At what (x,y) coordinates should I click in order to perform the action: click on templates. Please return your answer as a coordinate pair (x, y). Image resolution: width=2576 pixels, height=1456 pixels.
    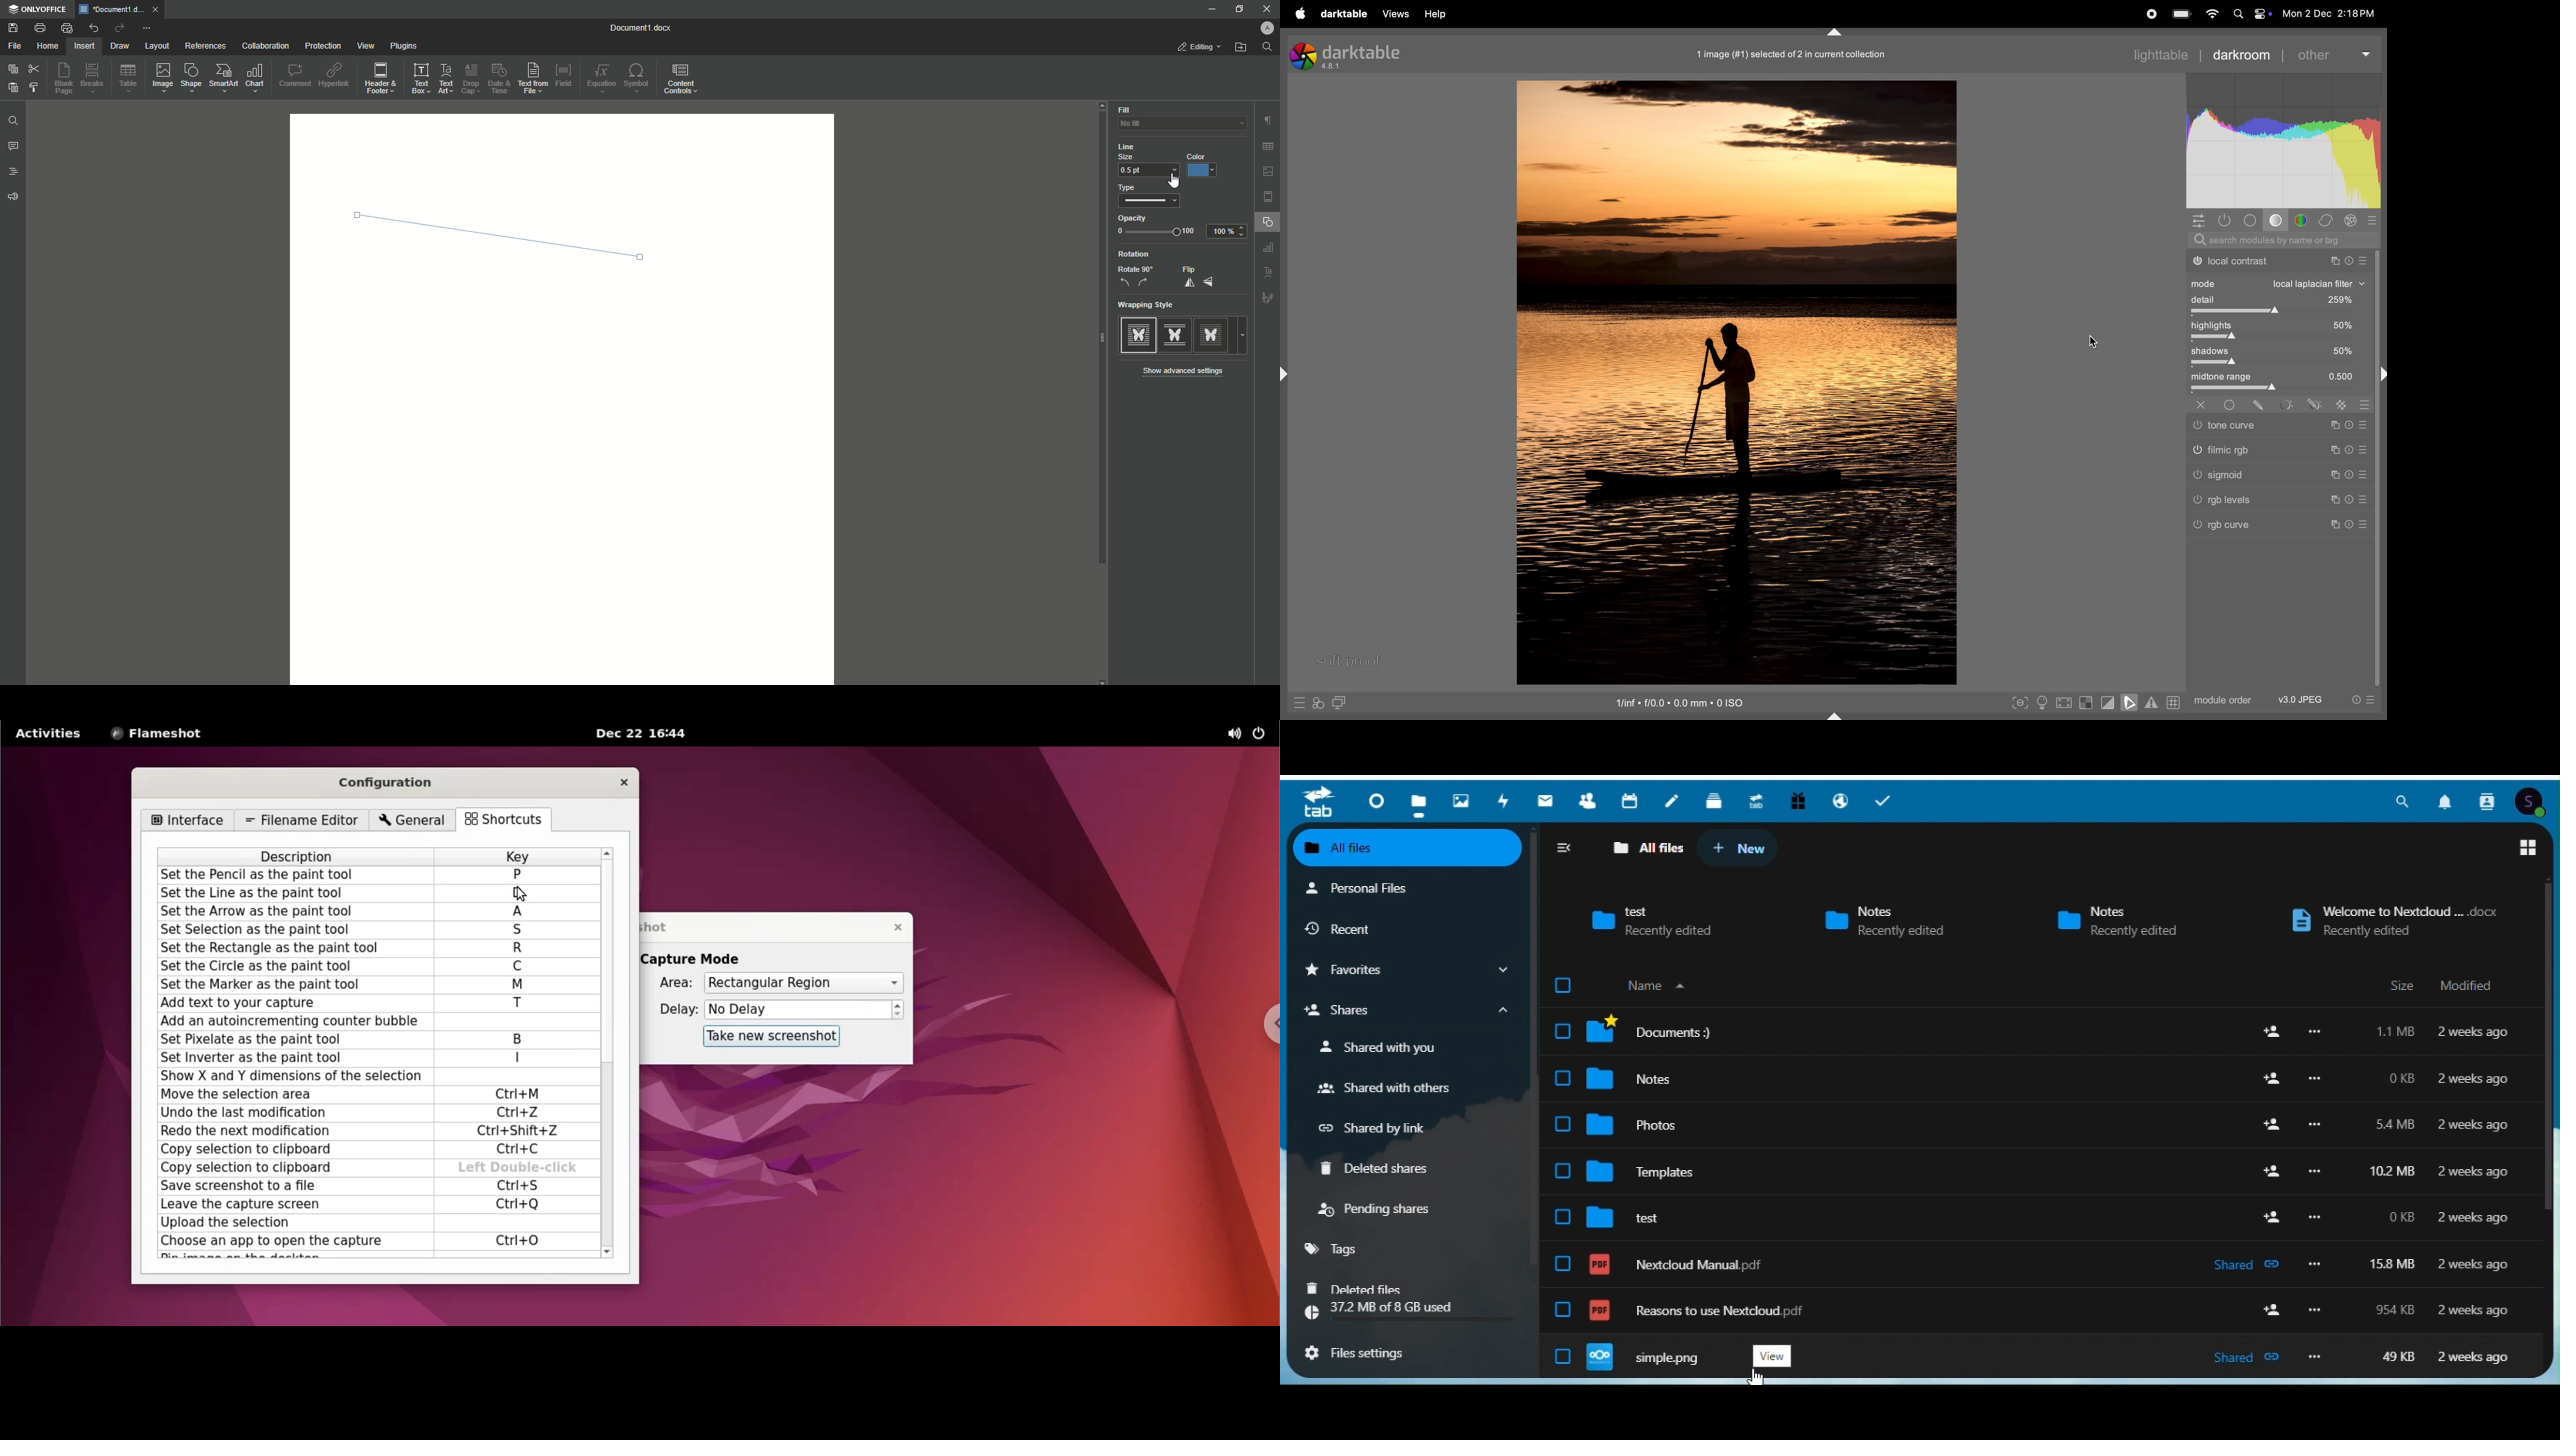
    Looking at the image, I should click on (1640, 1171).